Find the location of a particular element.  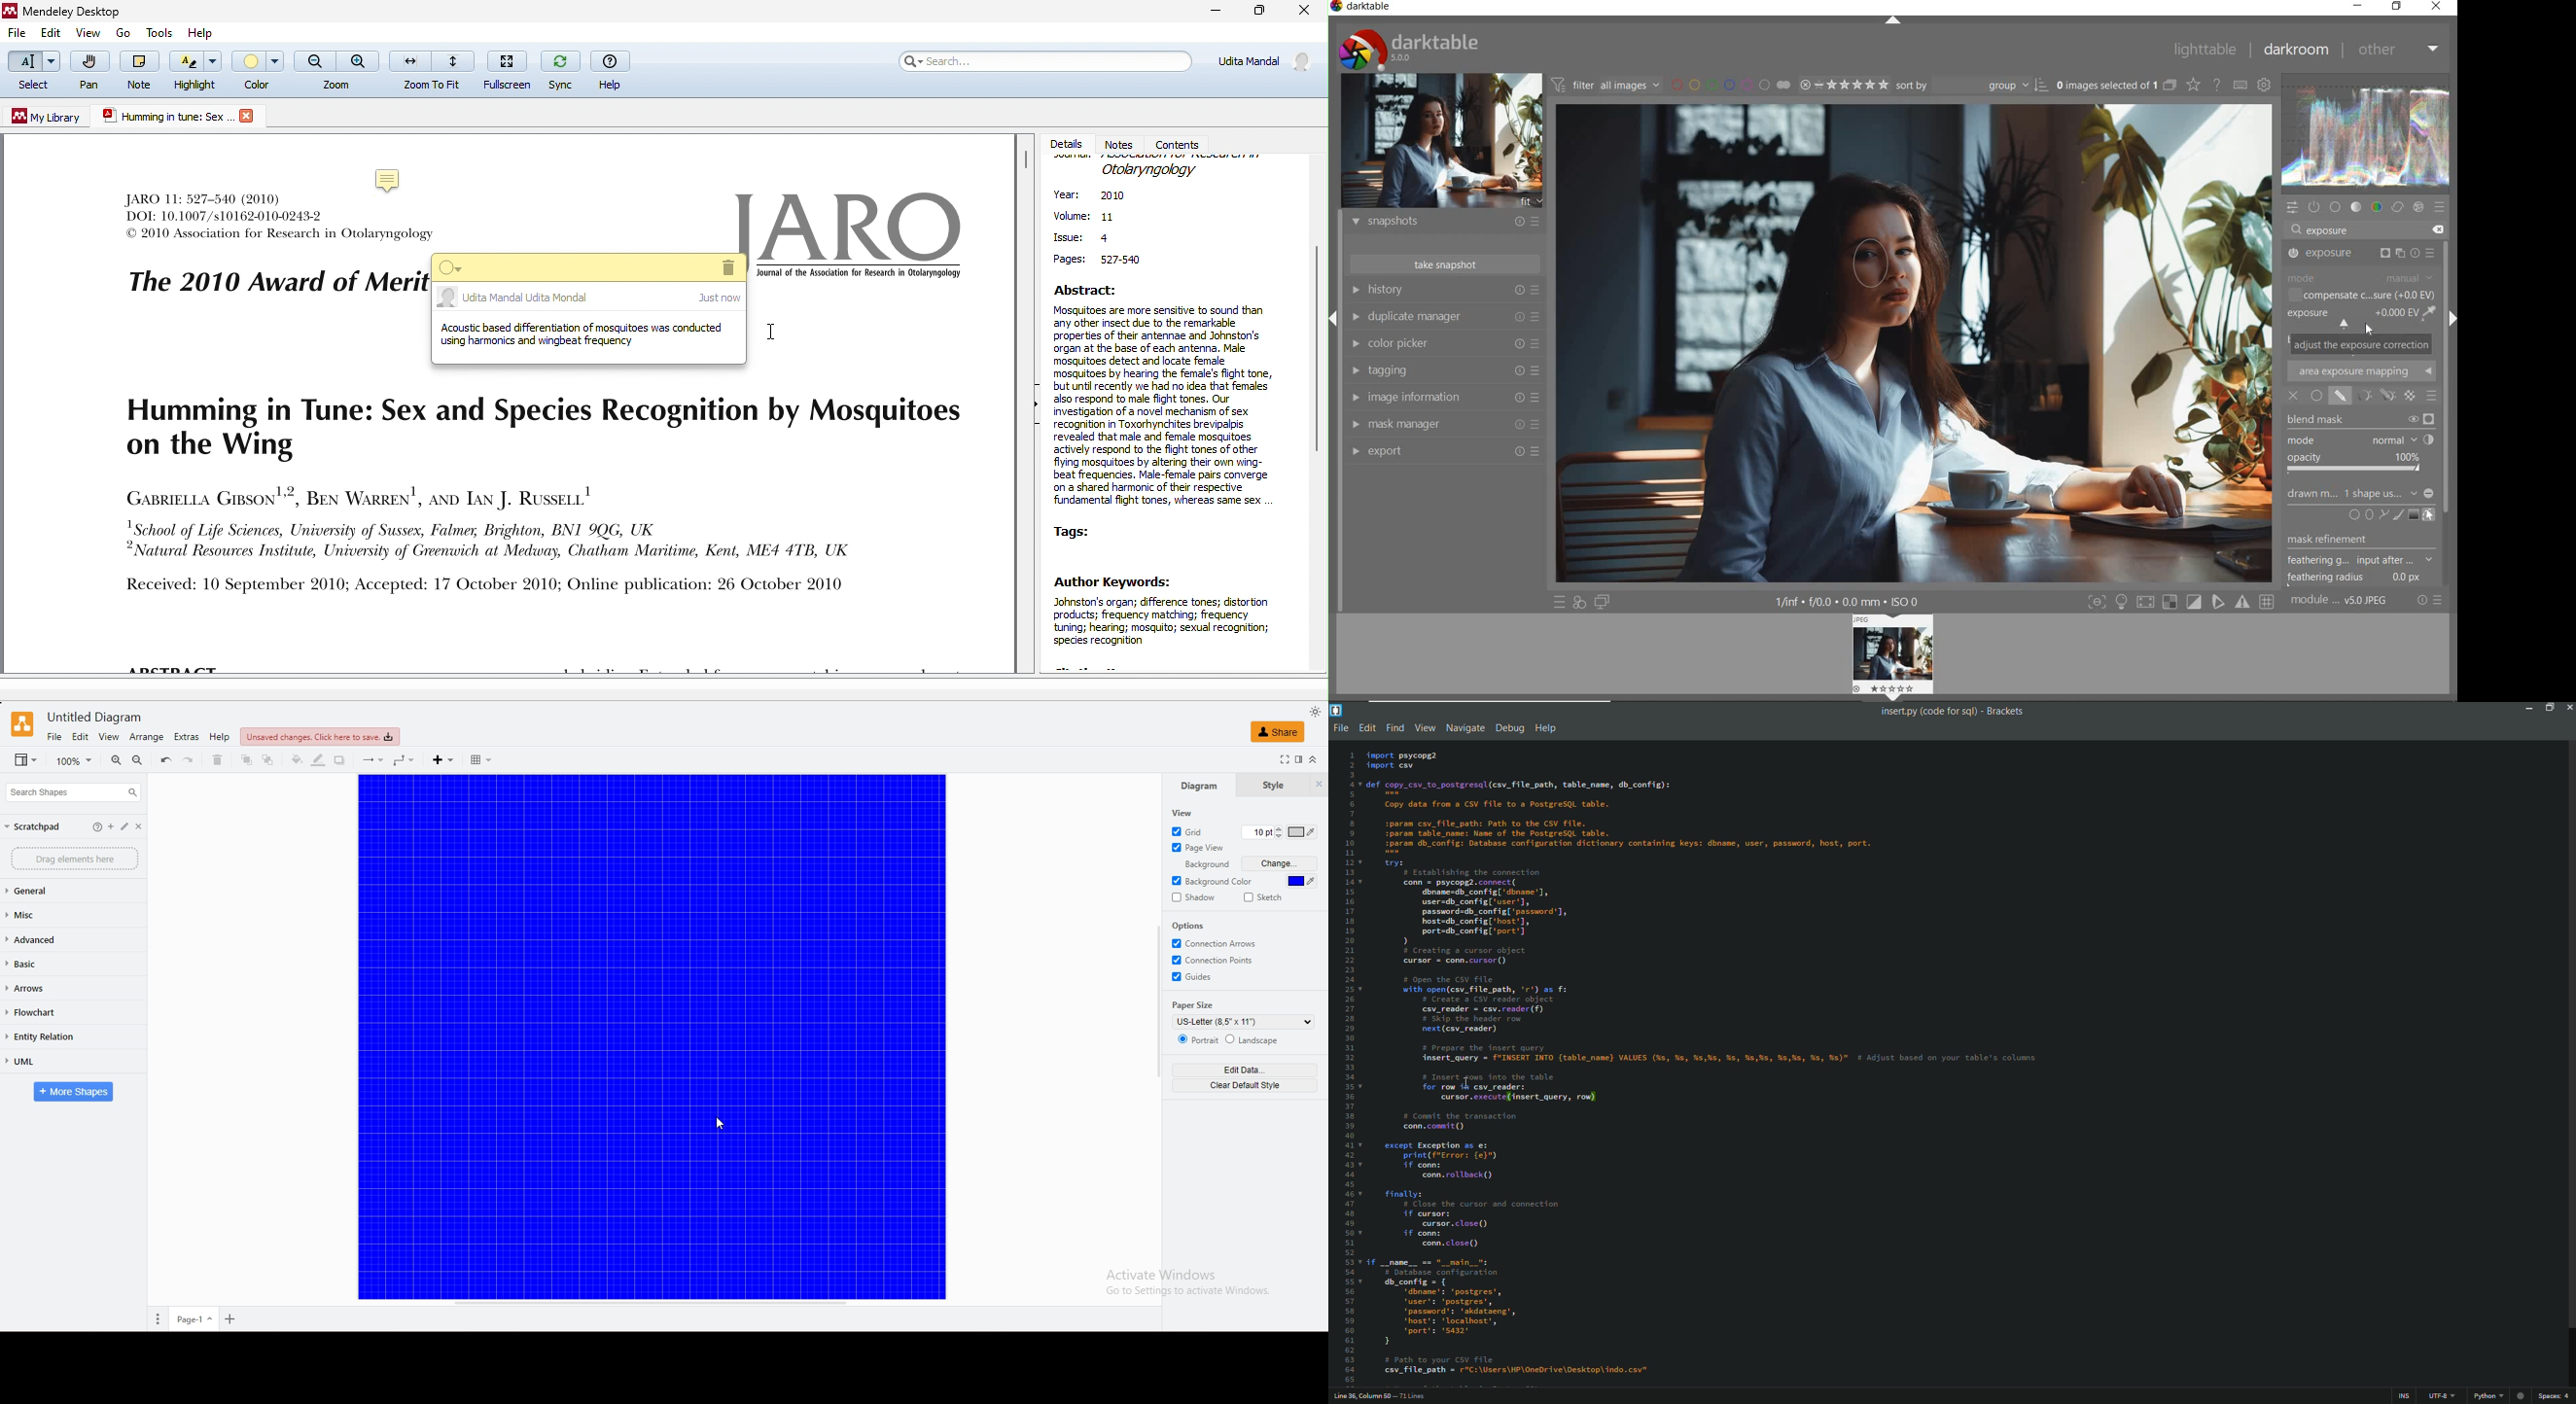

color is located at coordinates (2378, 207).